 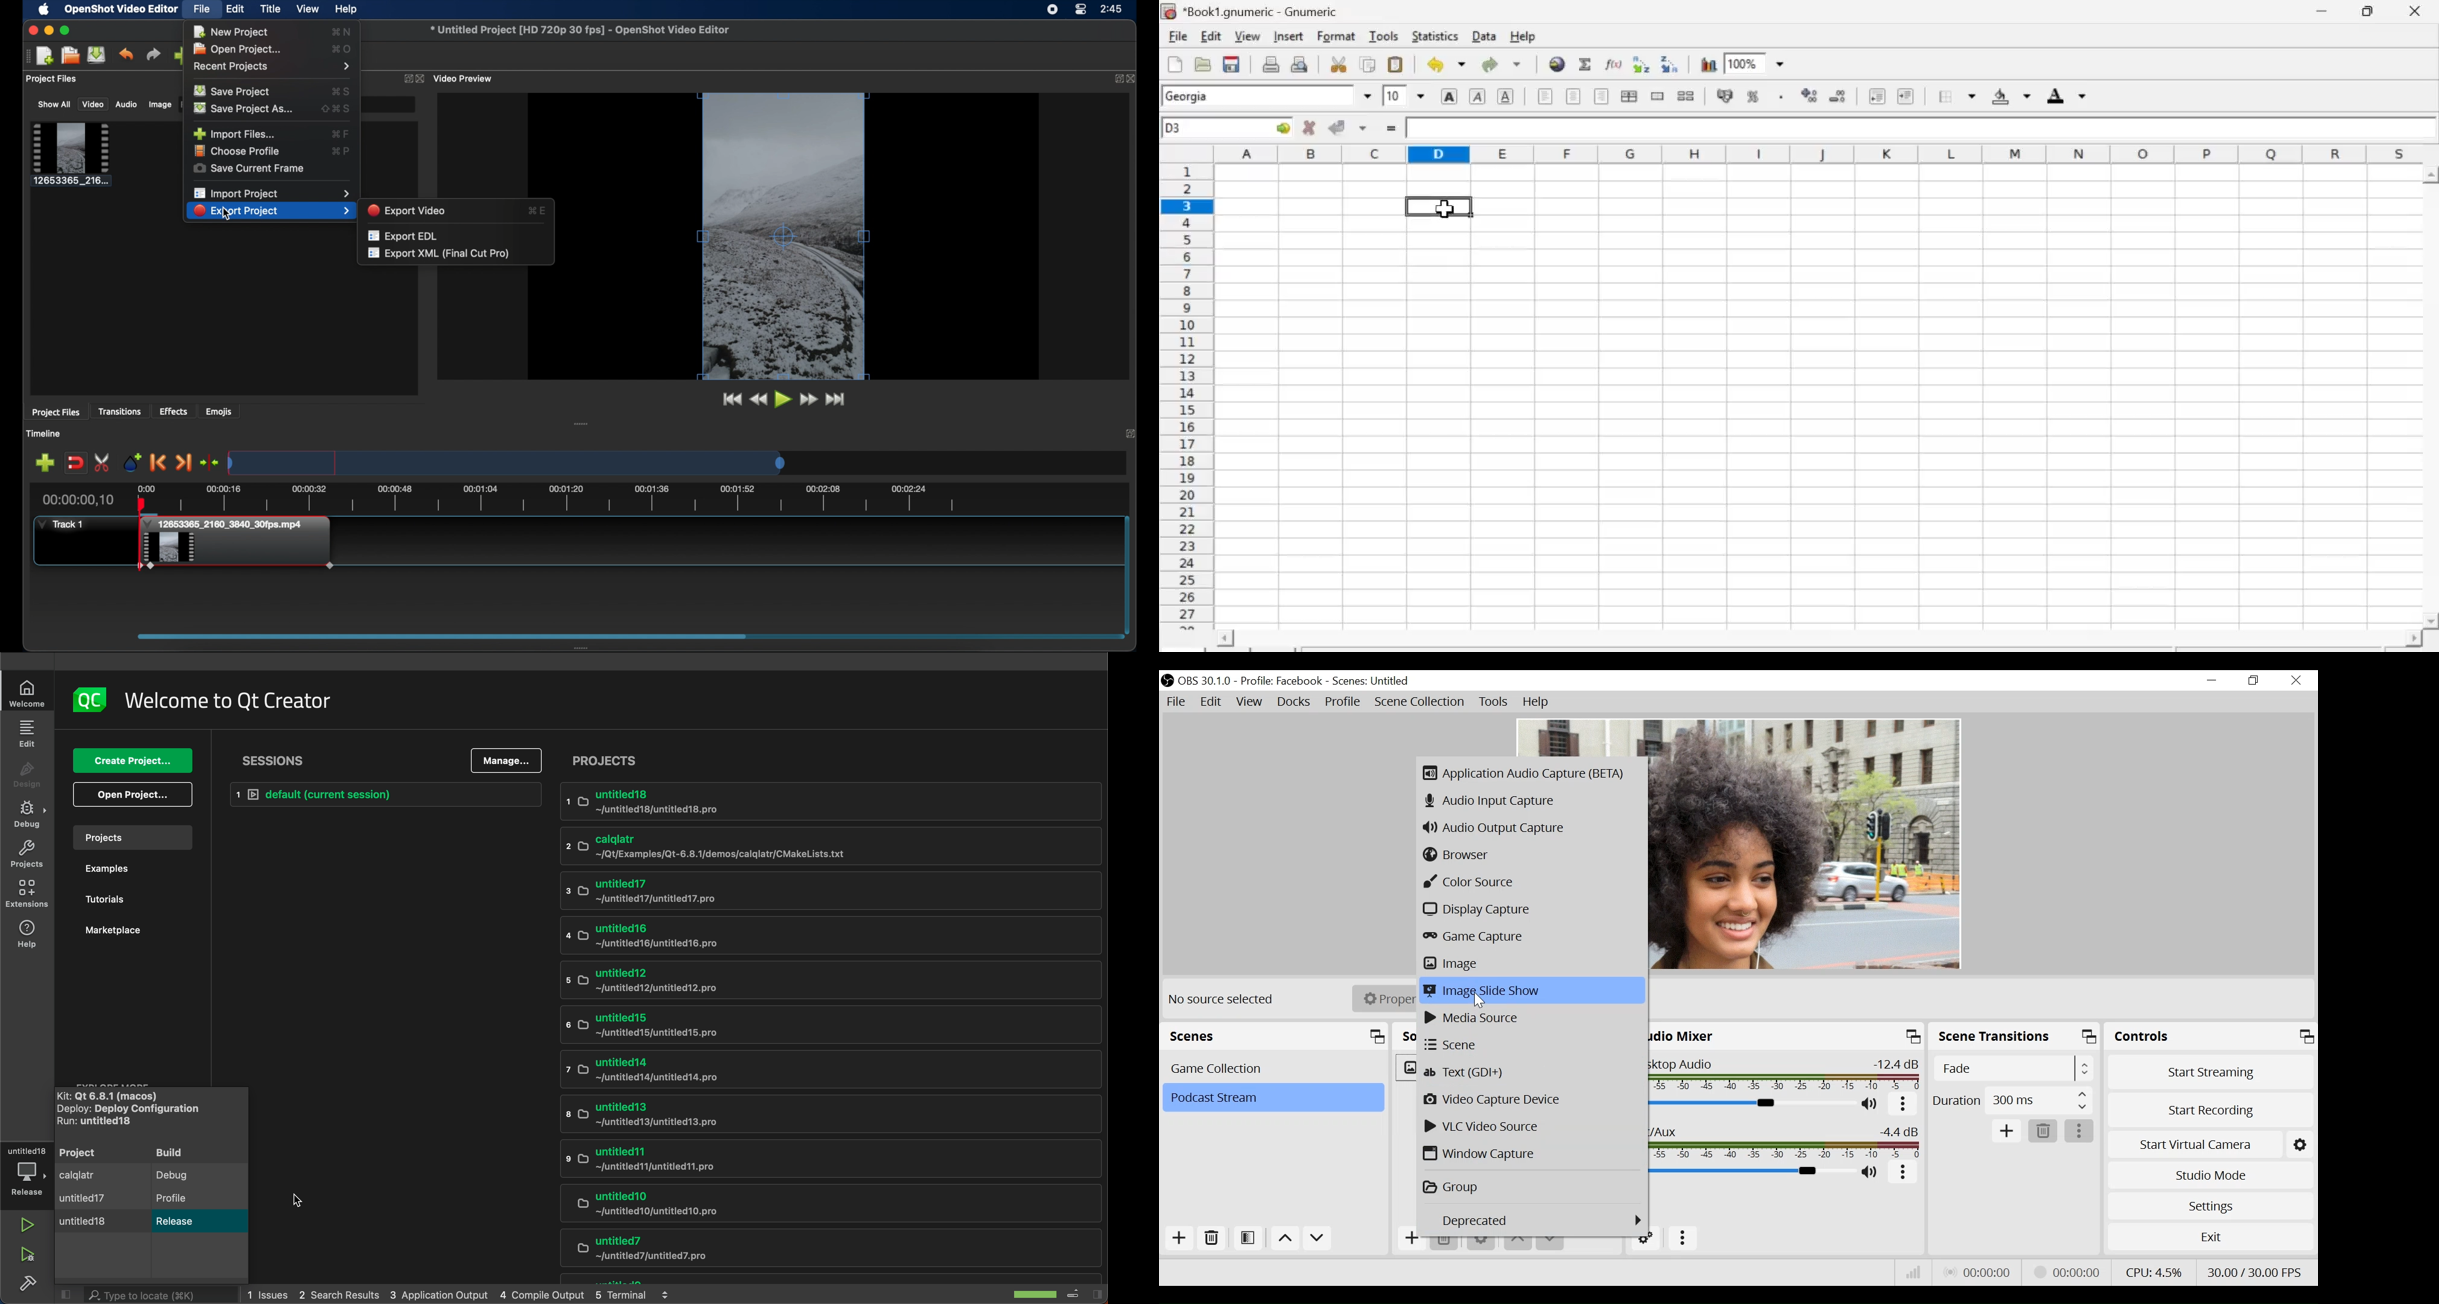 I want to click on OBS Desktop Icon, so click(x=1167, y=680).